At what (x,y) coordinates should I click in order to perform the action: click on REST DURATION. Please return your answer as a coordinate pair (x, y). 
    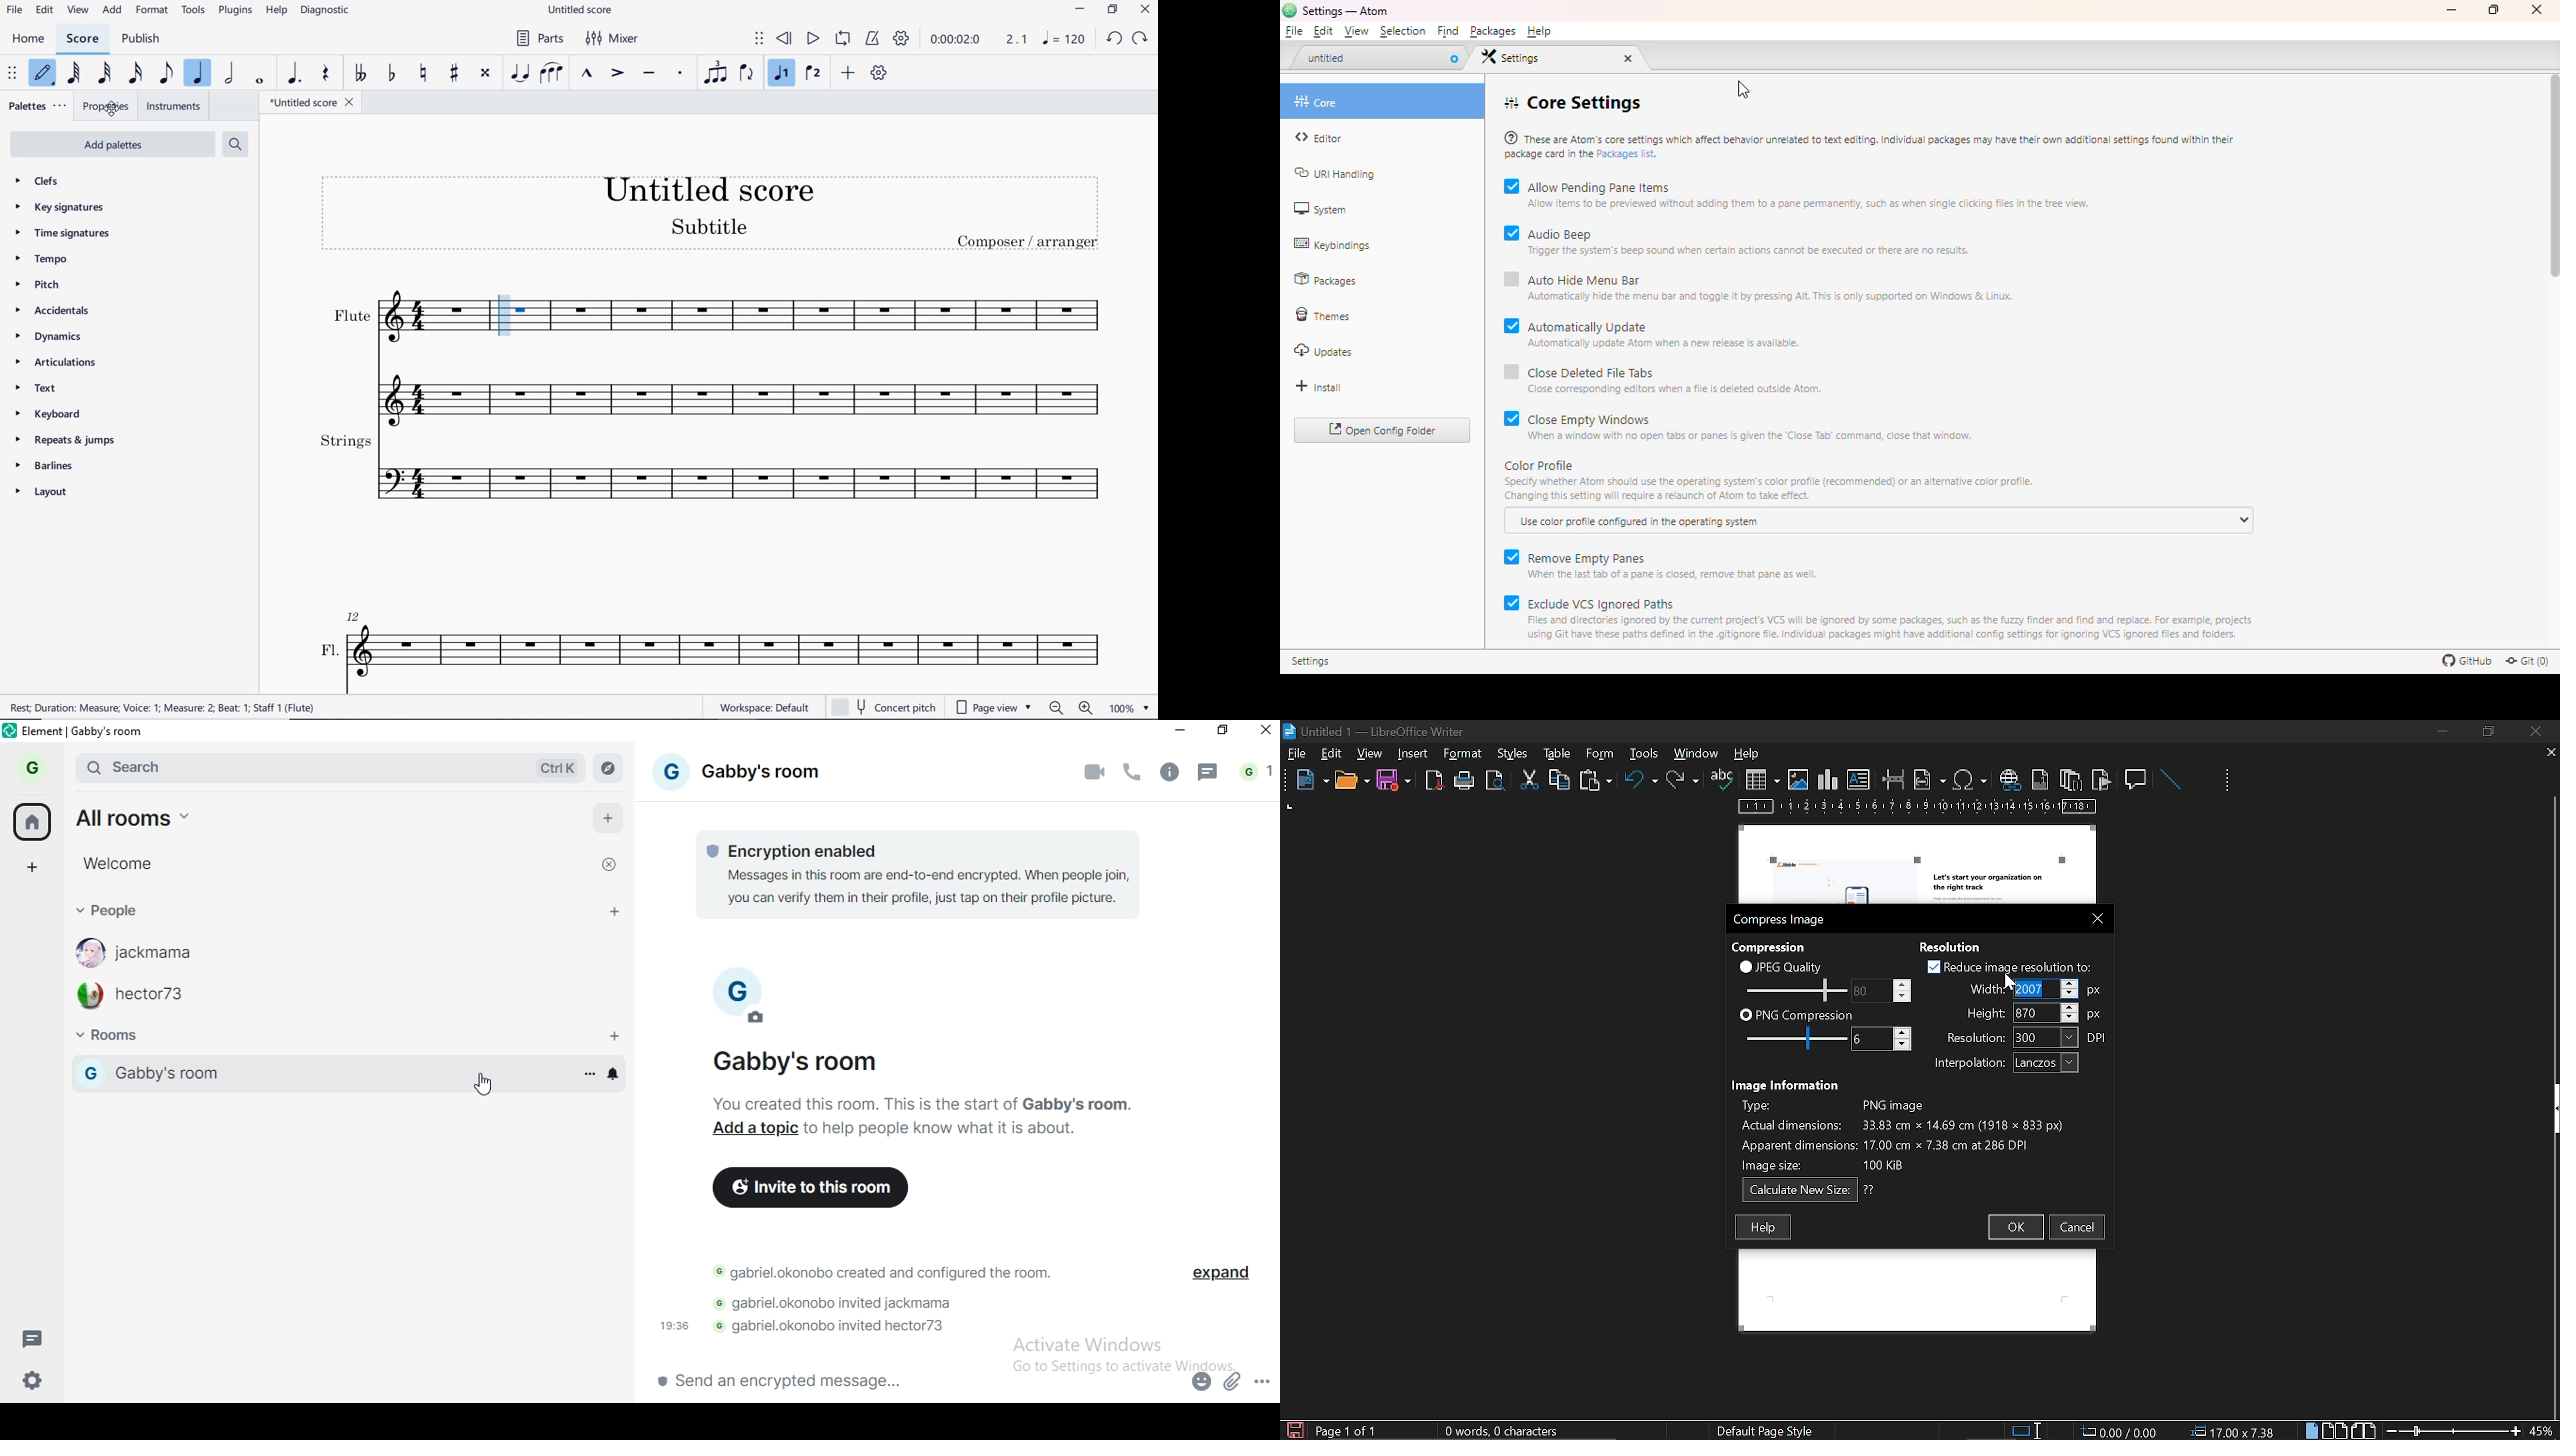
    Looking at the image, I should click on (174, 707).